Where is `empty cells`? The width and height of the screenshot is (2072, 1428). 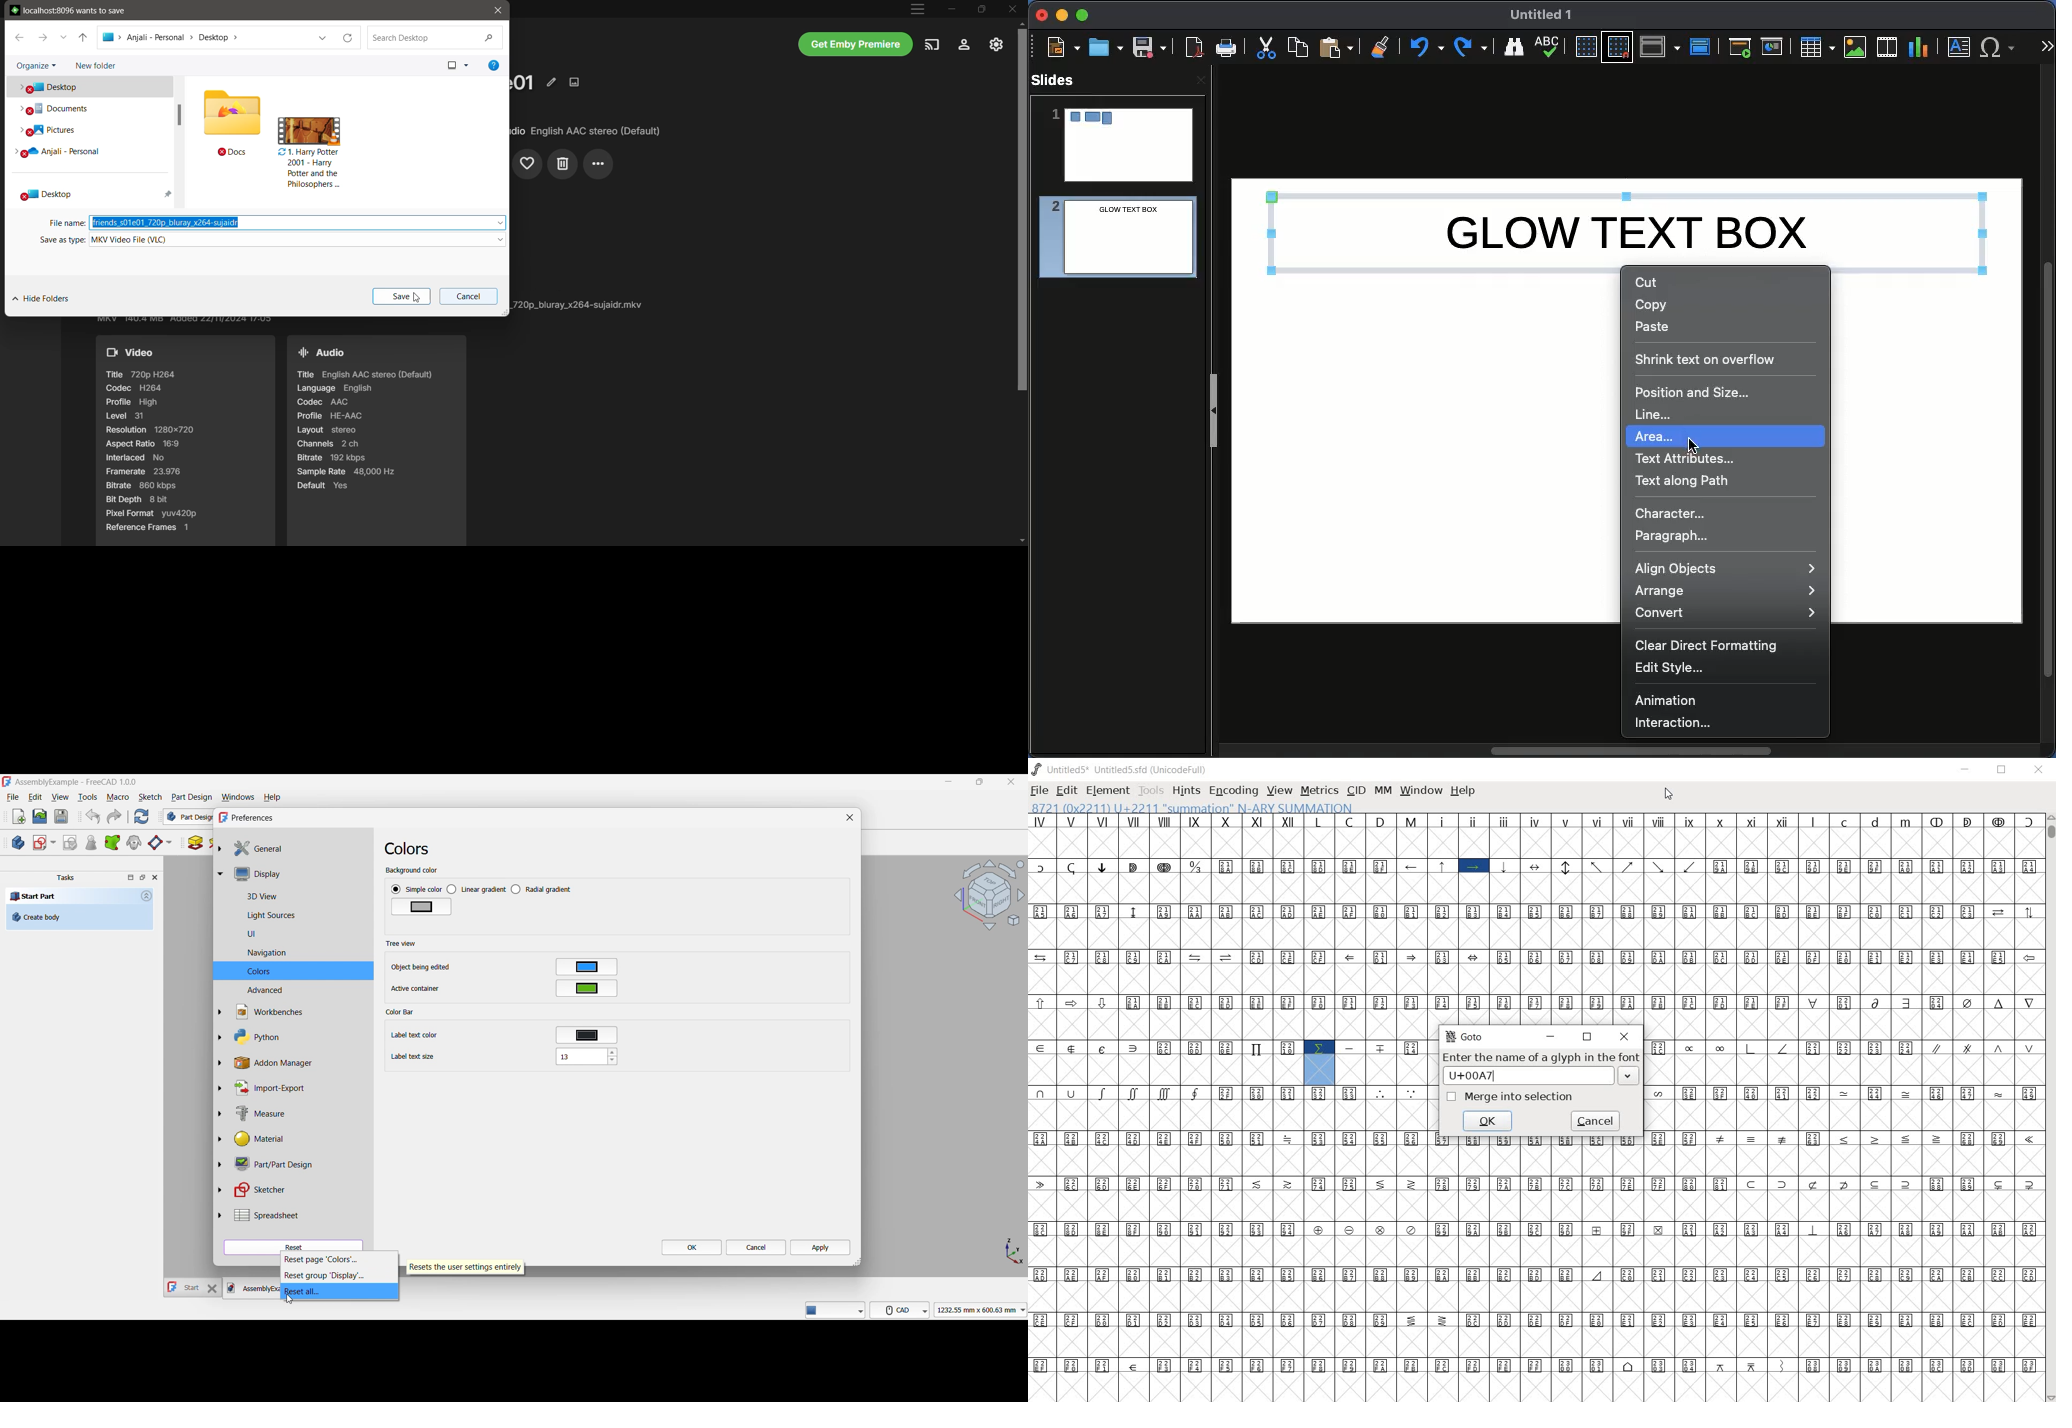
empty cells is located at coordinates (1536, 1388).